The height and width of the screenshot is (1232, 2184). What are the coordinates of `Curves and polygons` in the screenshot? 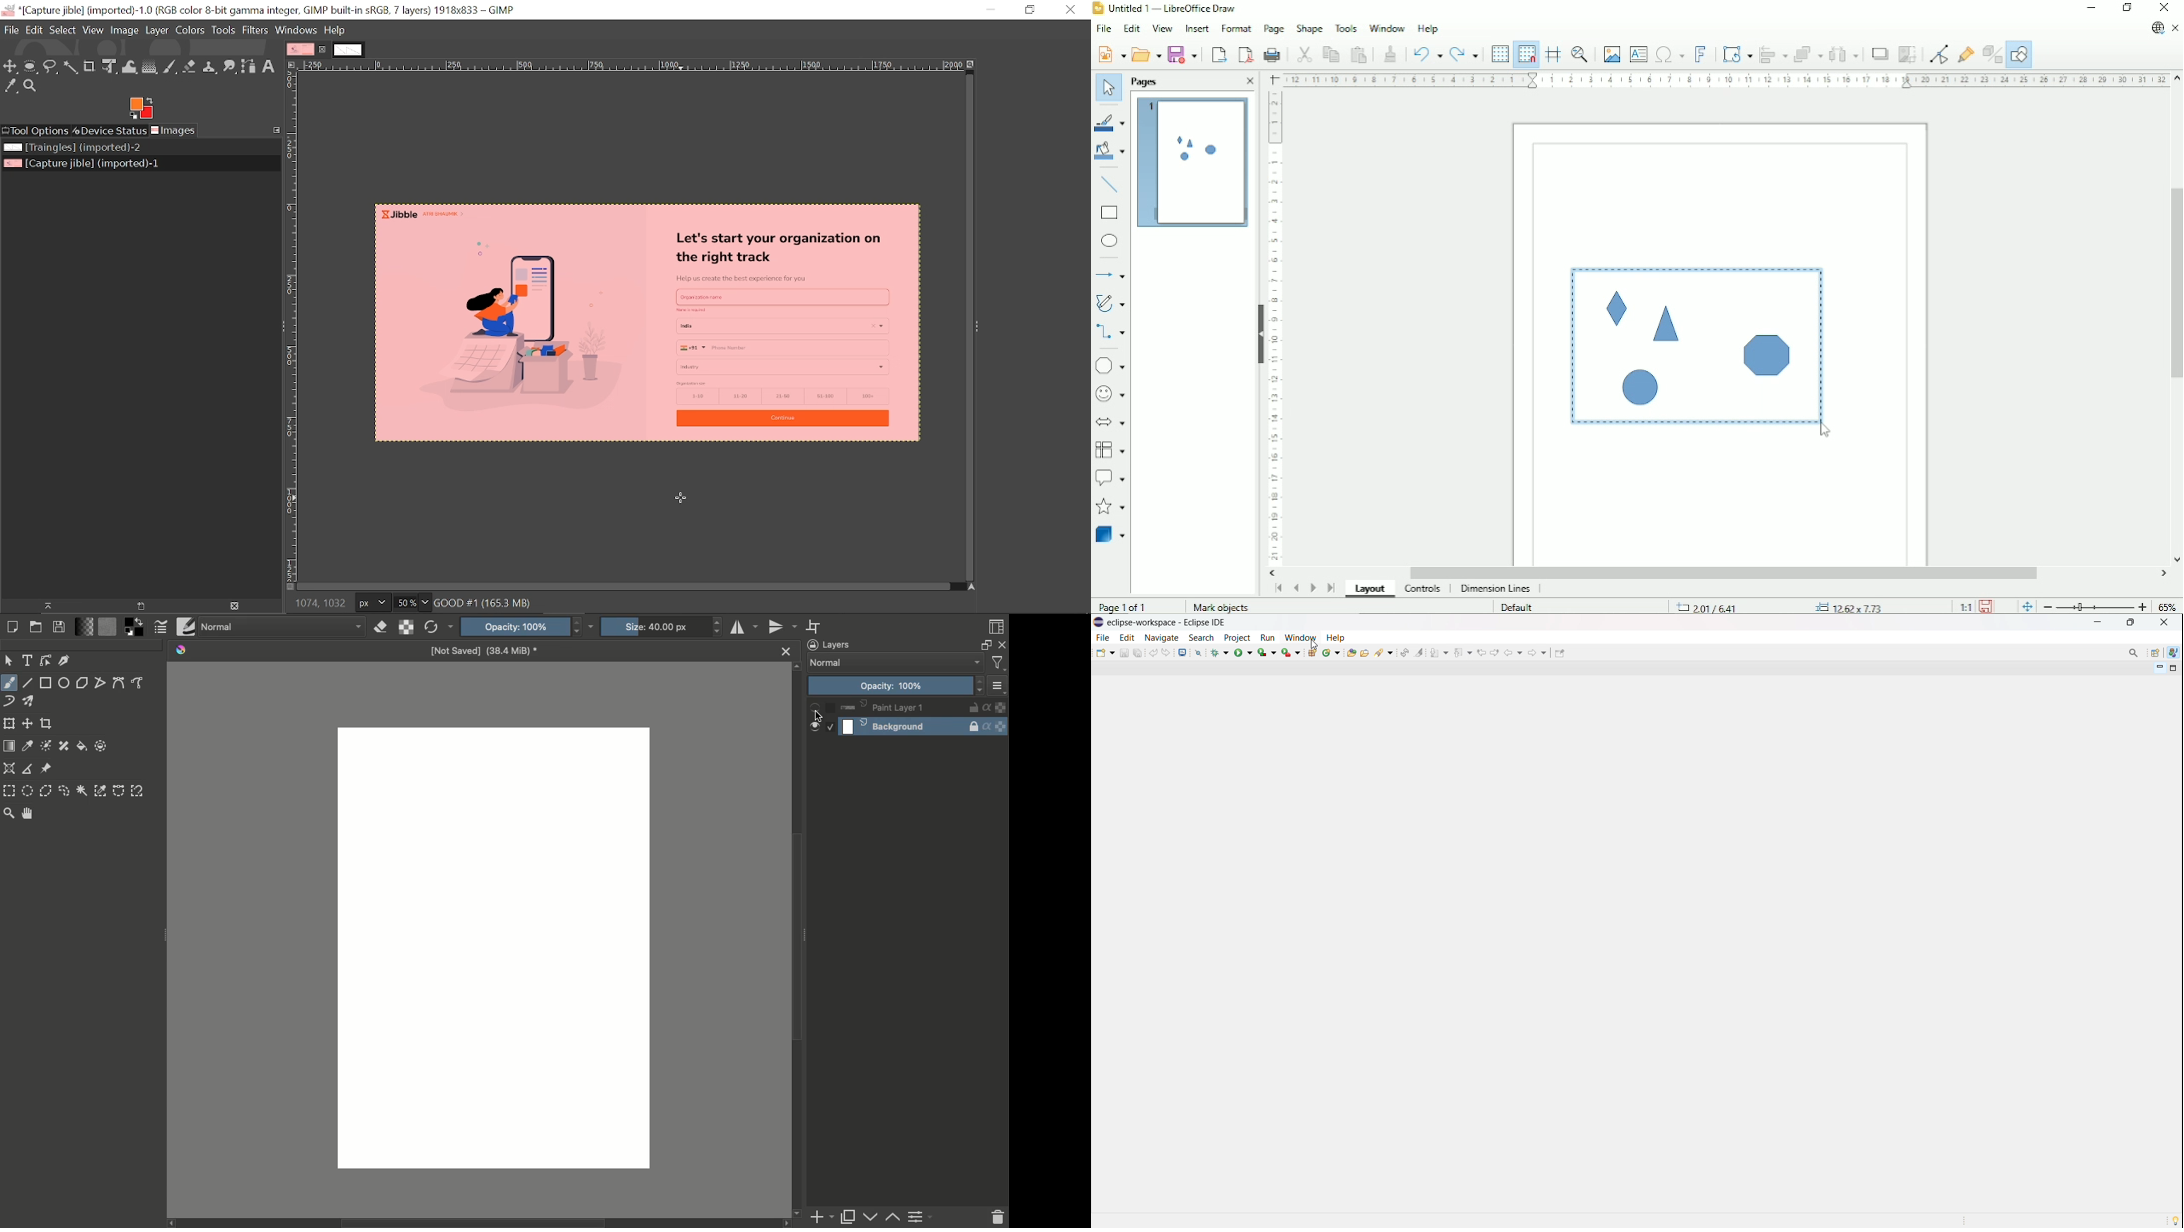 It's located at (1111, 303).